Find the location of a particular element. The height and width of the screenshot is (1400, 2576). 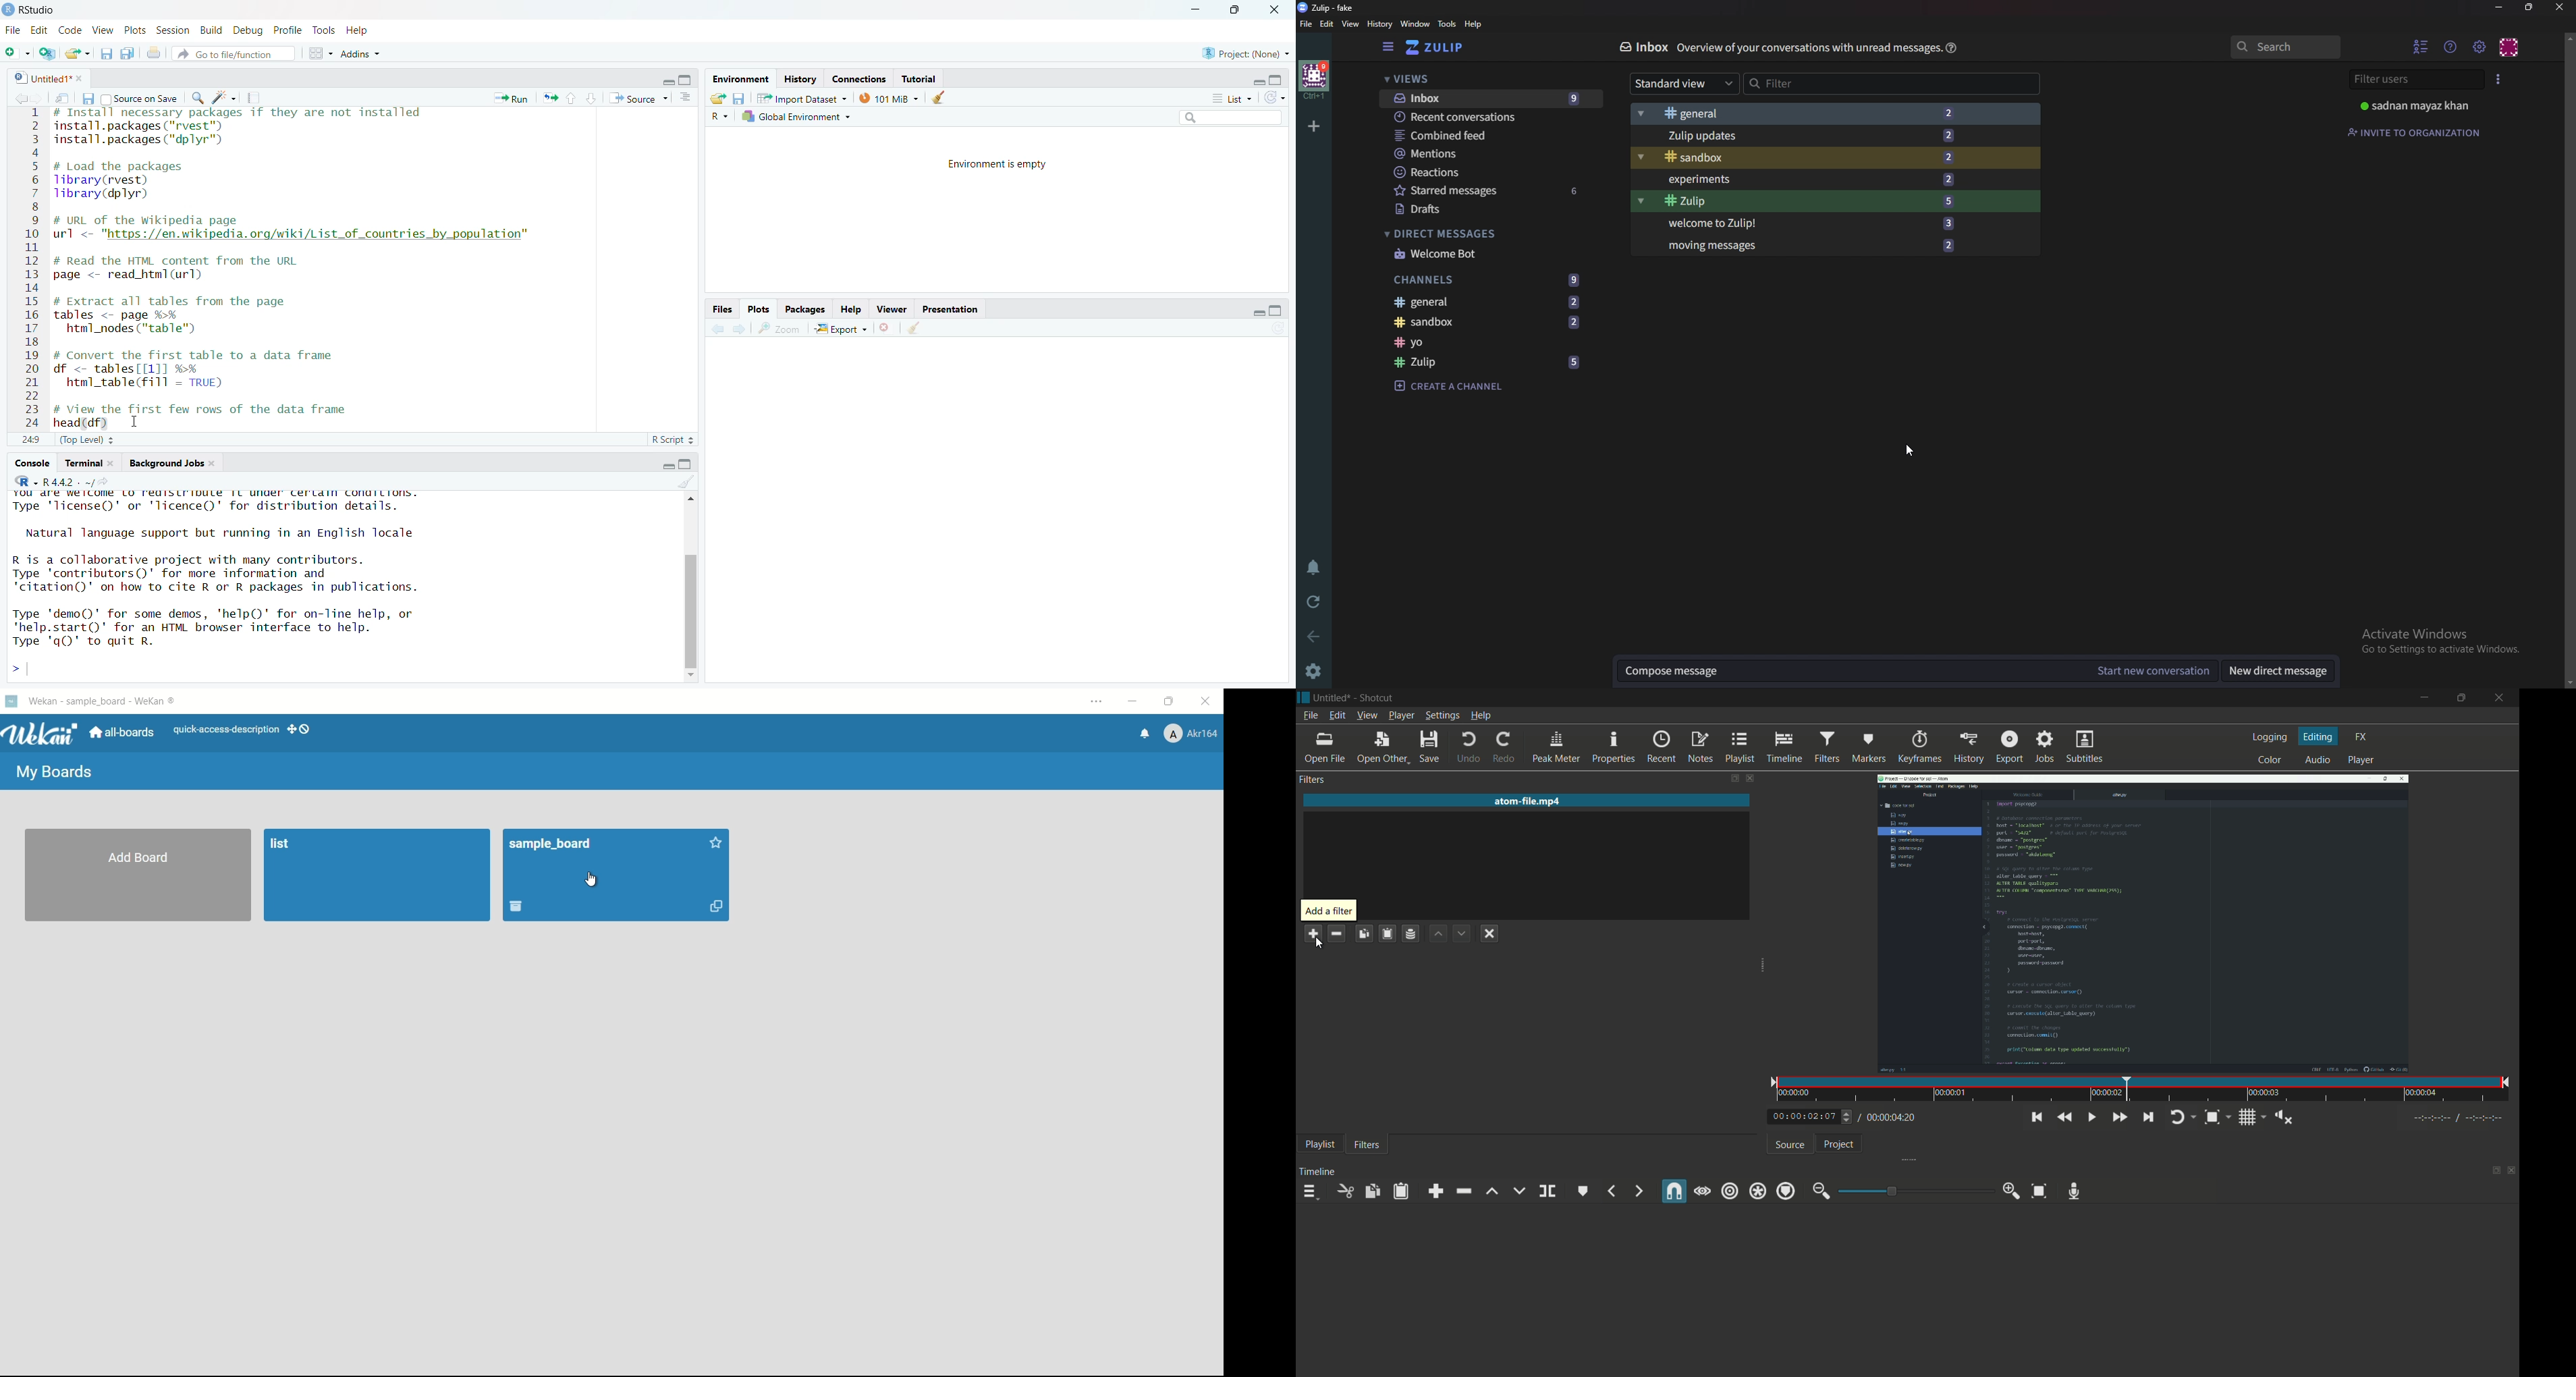

home is located at coordinates (1316, 80).